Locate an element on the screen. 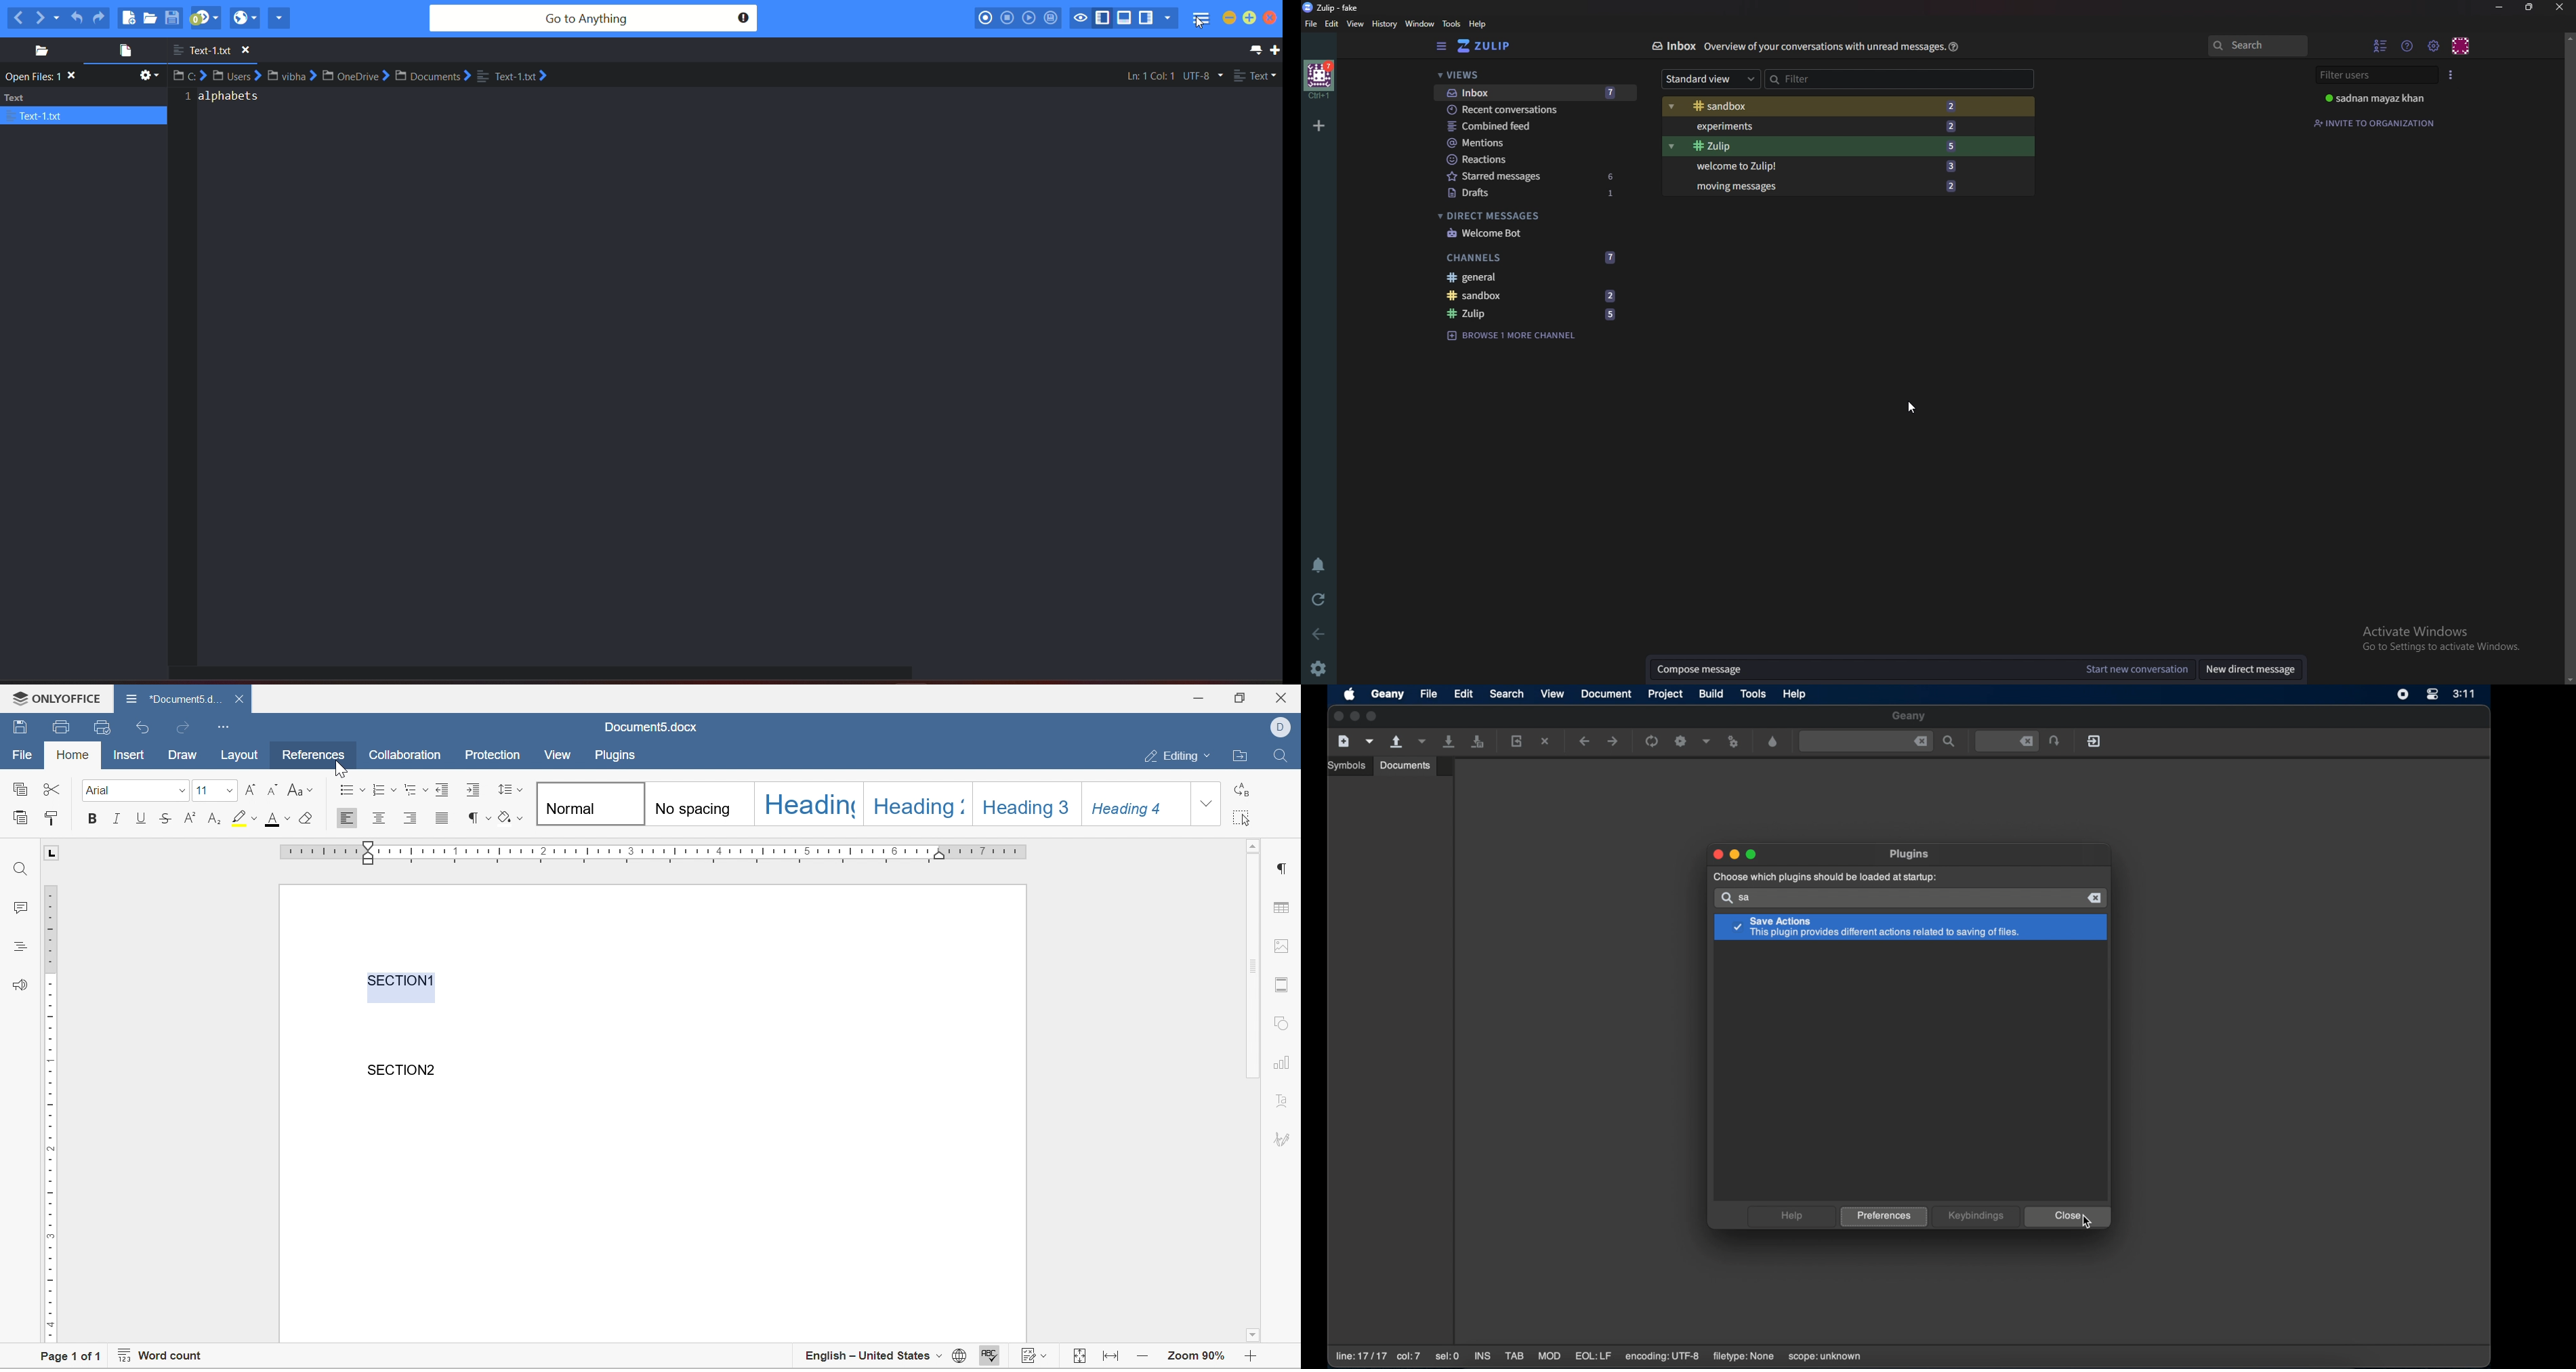  Help is located at coordinates (1480, 24).